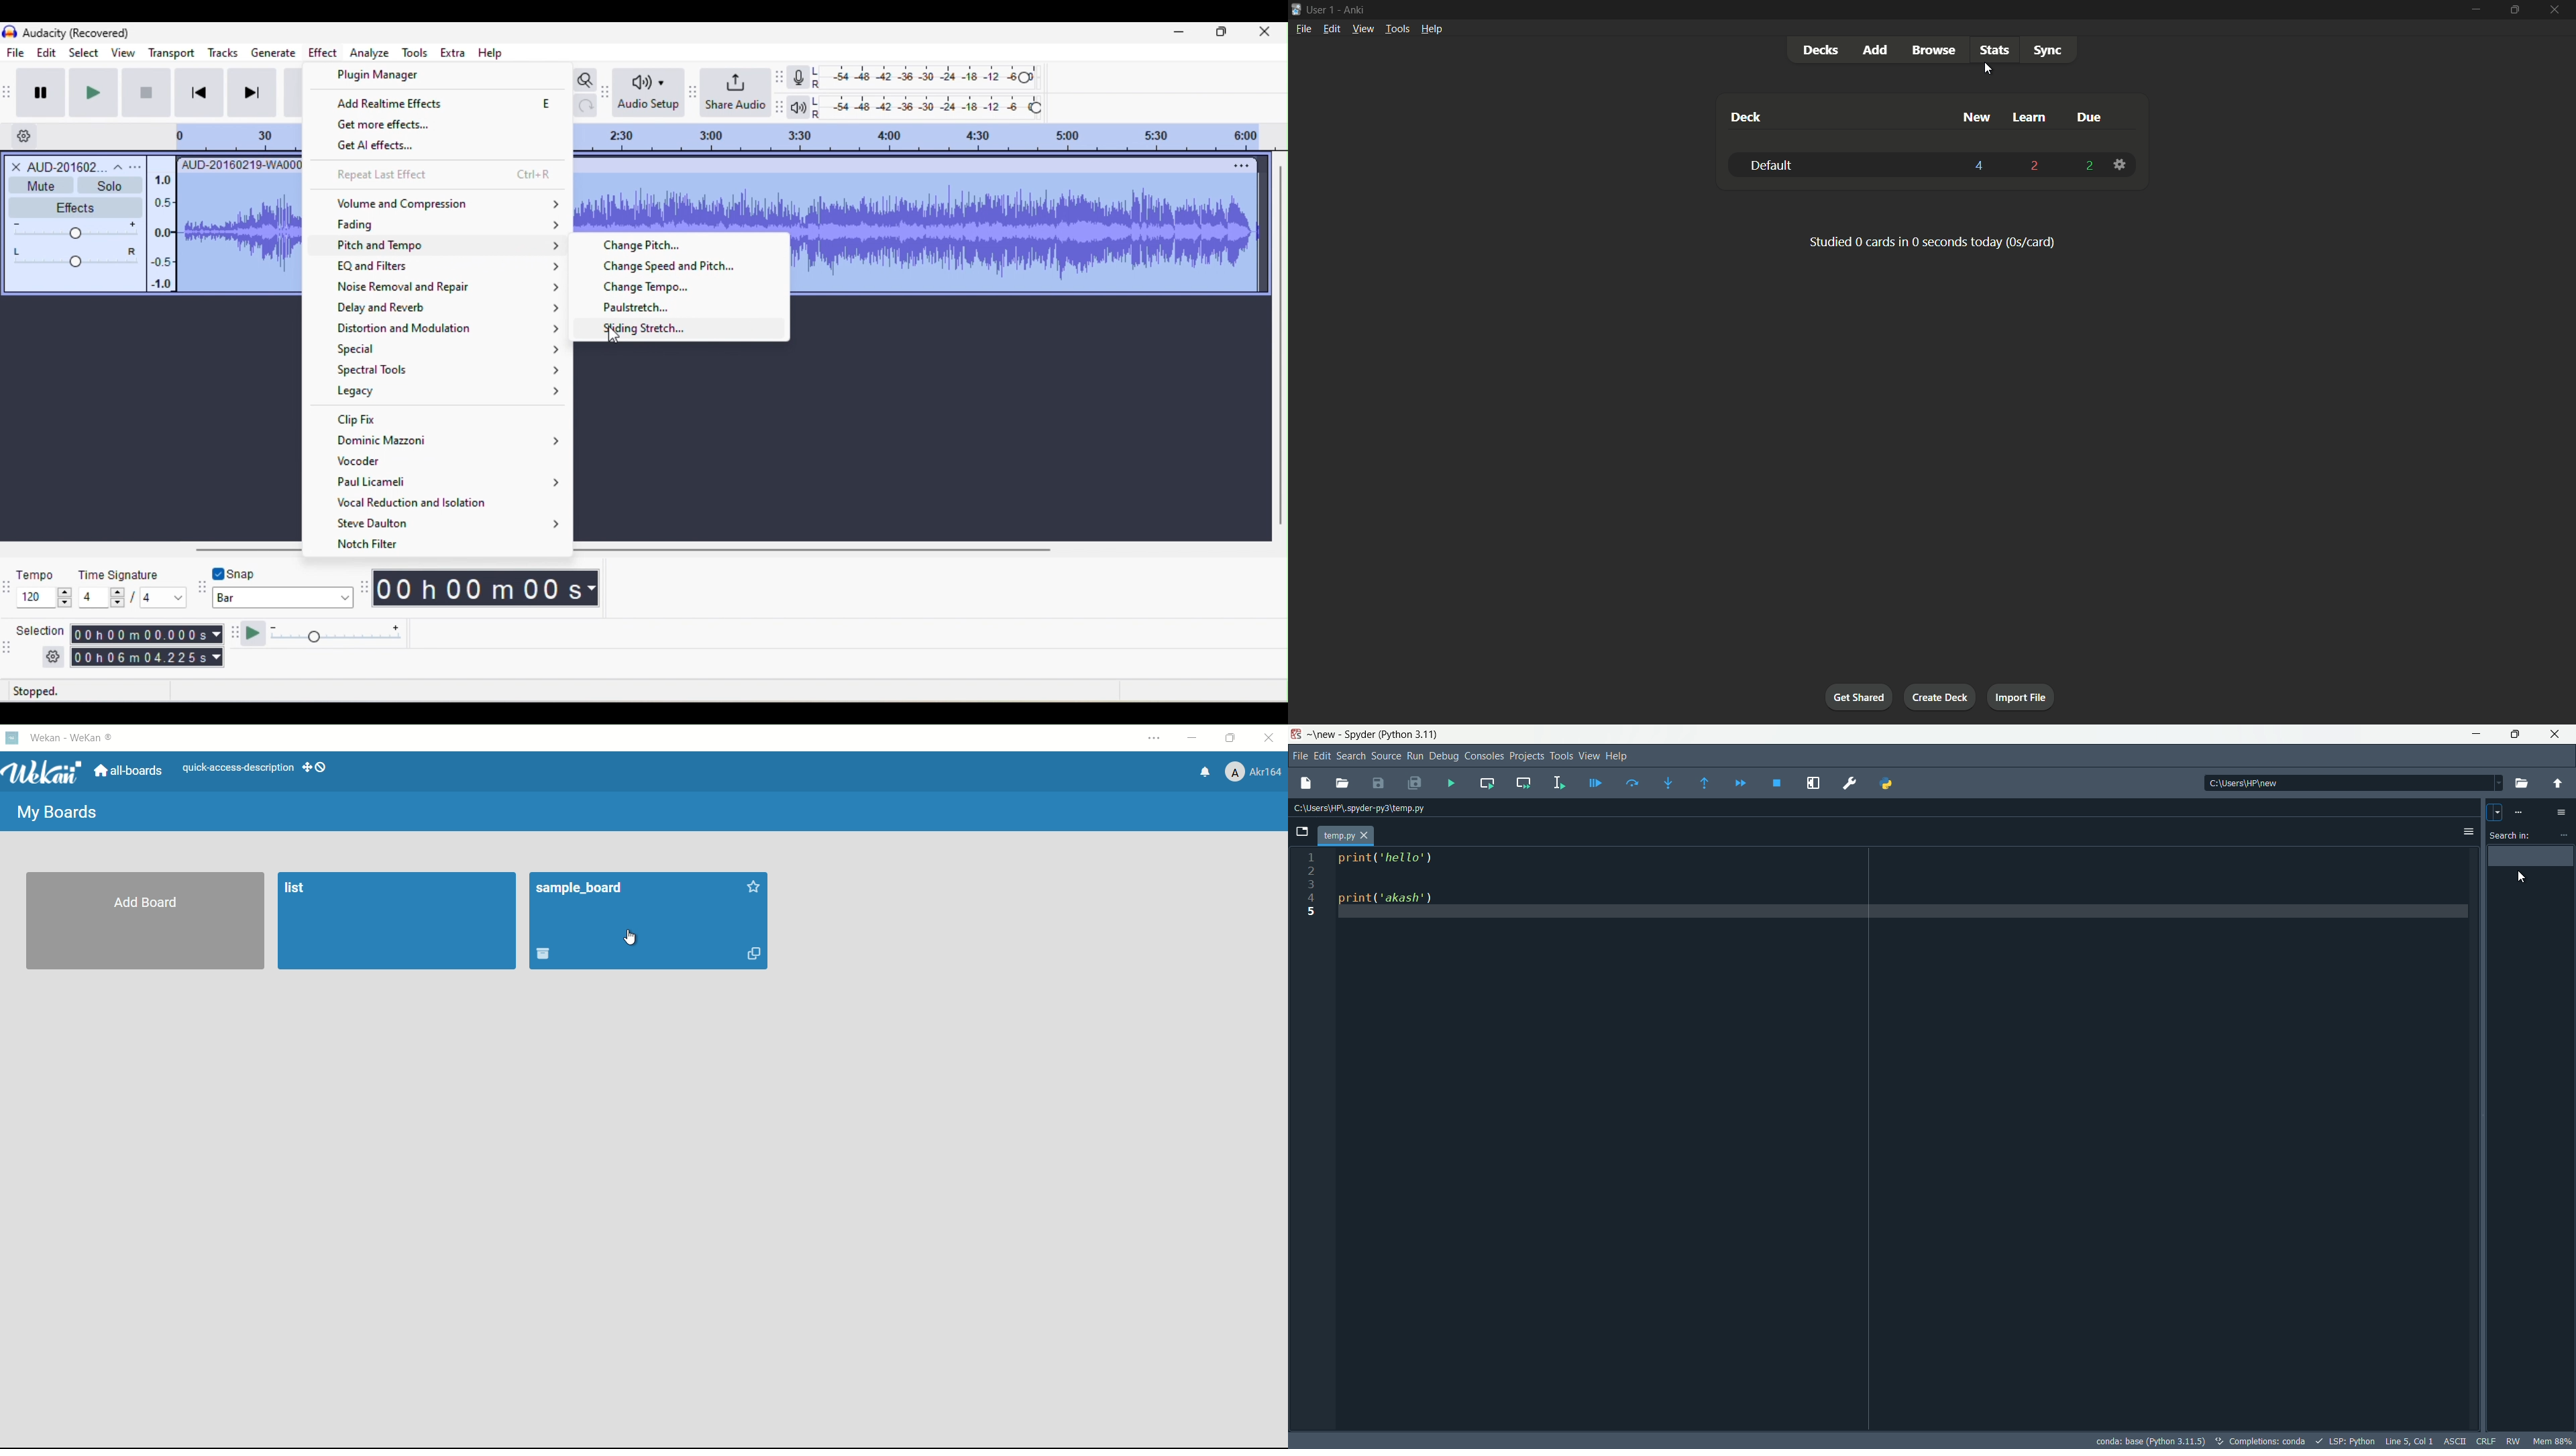 The image size is (2576, 1456). What do you see at coordinates (2122, 164) in the screenshot?
I see `settings` at bounding box center [2122, 164].